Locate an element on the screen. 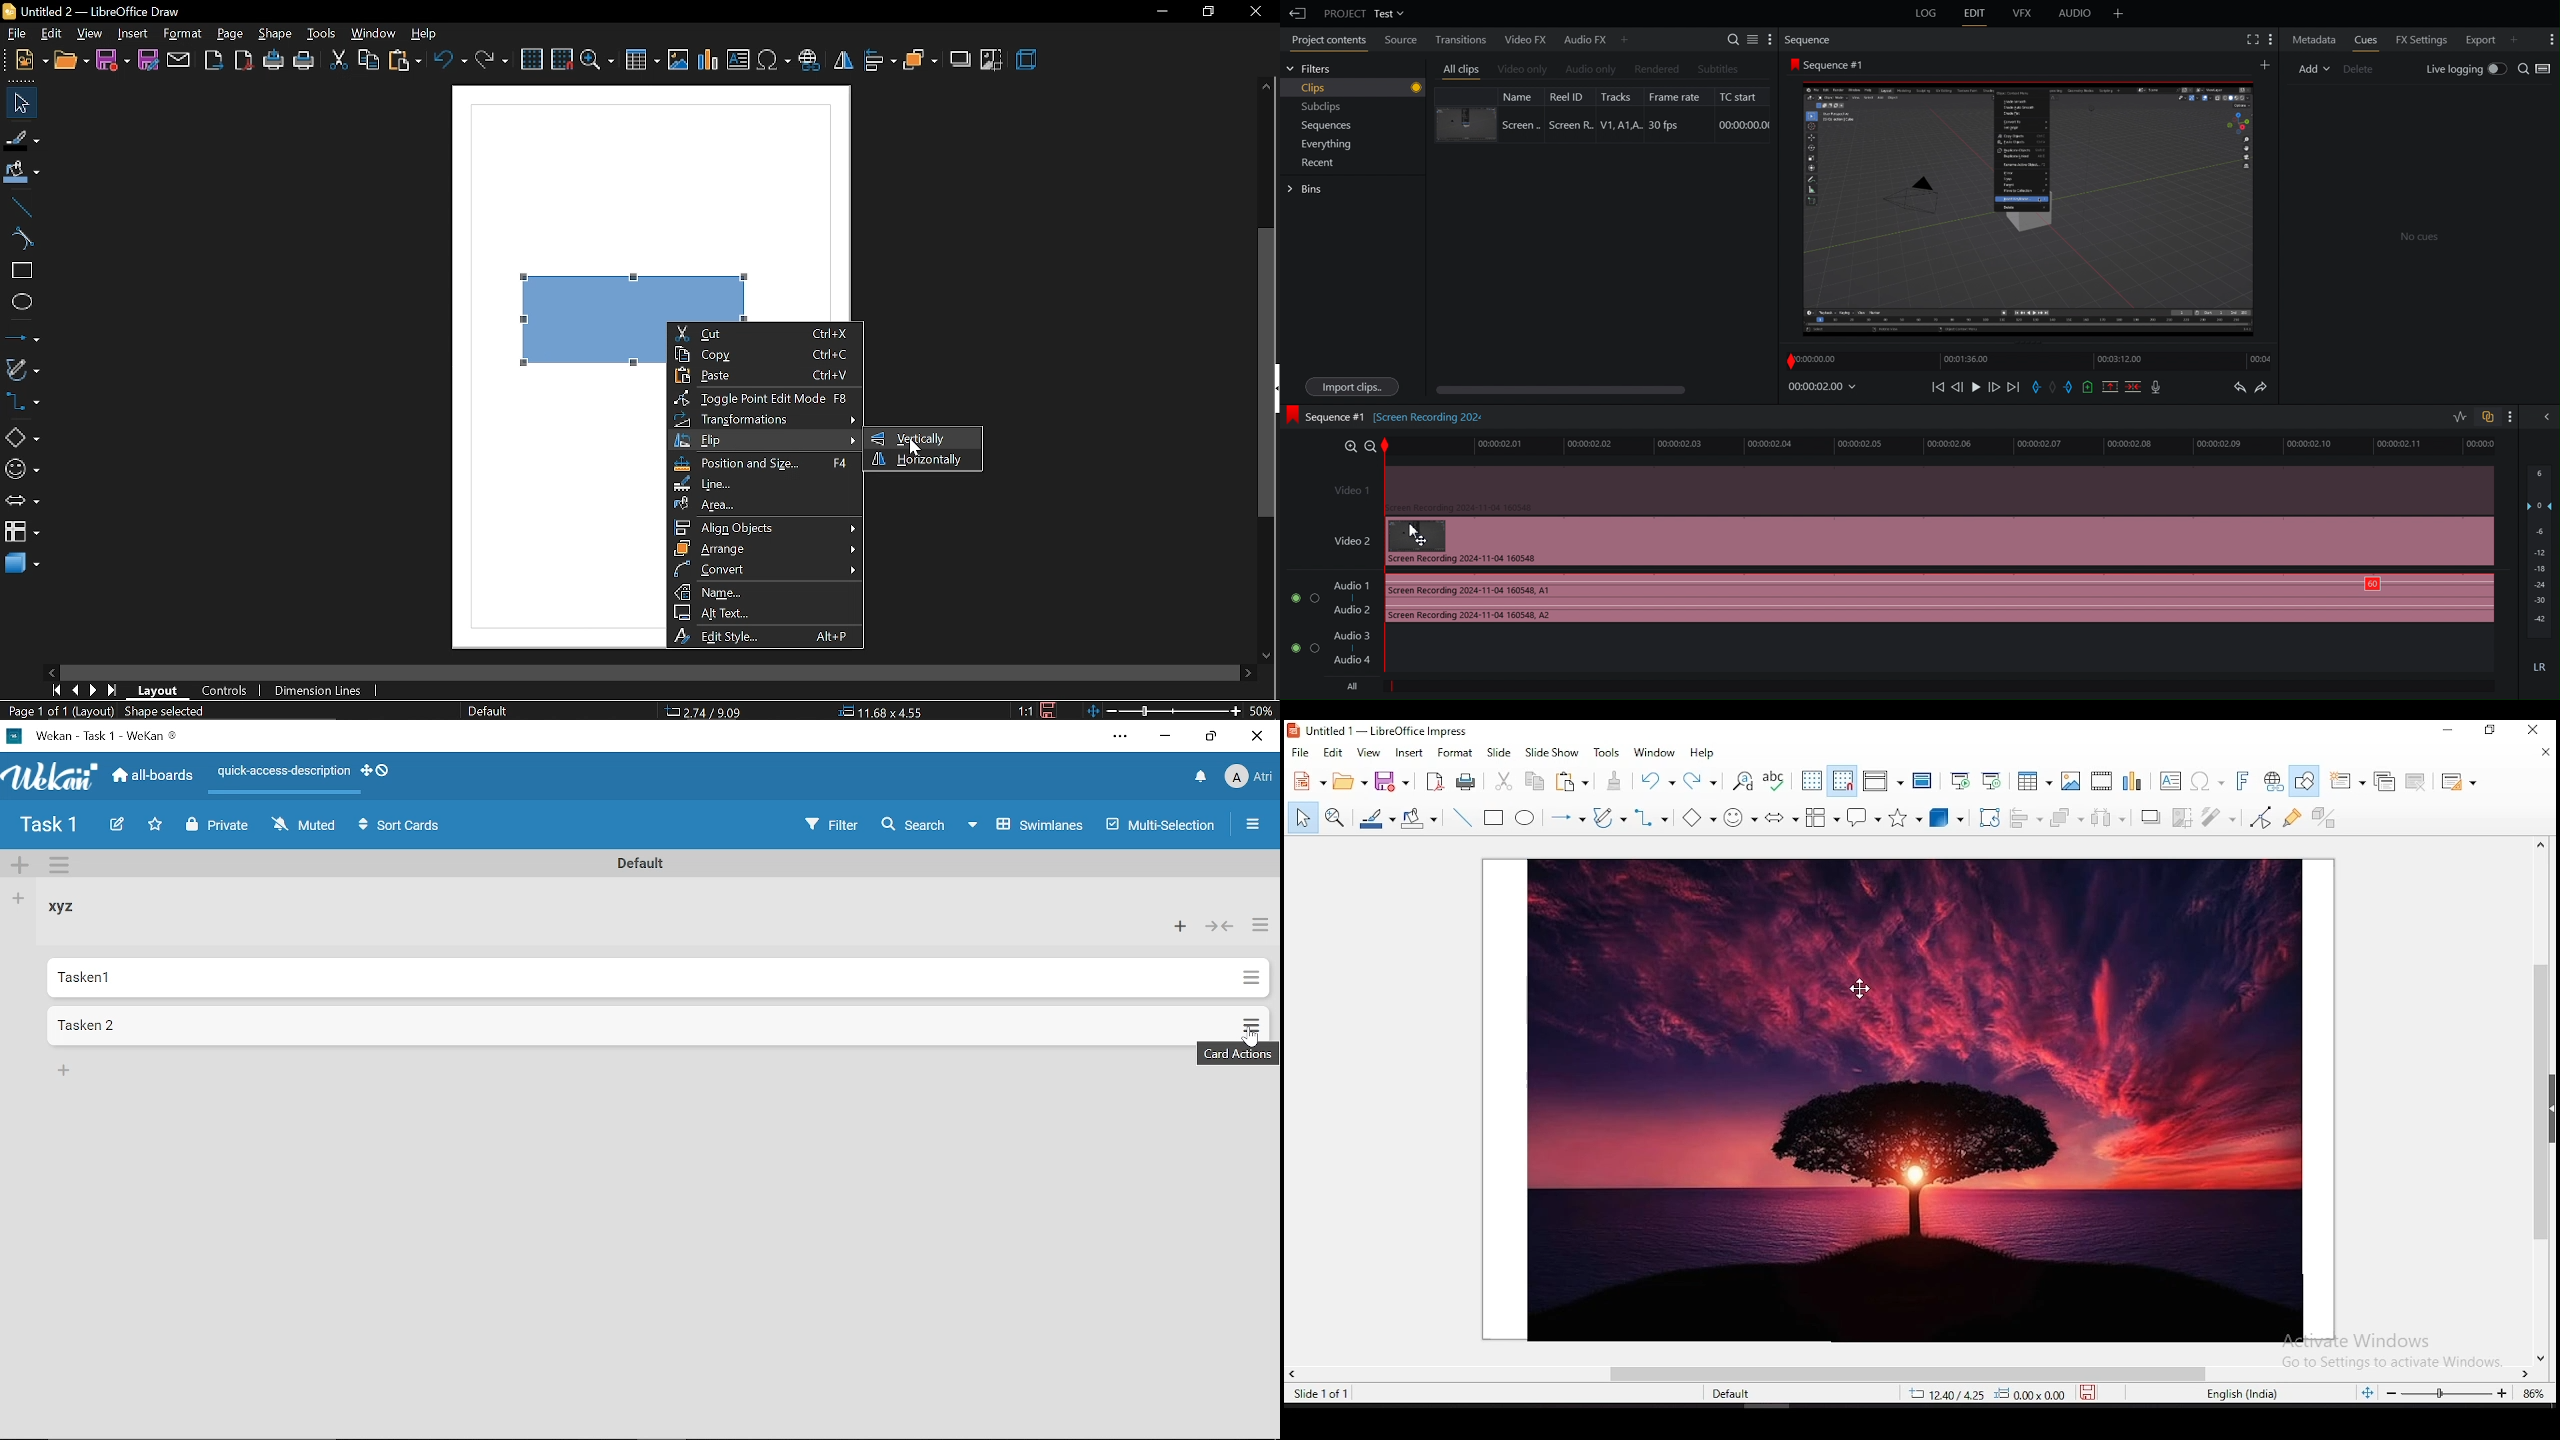 Image resolution: width=2576 pixels, height=1456 pixels. toggle extrusion is located at coordinates (2325, 815).